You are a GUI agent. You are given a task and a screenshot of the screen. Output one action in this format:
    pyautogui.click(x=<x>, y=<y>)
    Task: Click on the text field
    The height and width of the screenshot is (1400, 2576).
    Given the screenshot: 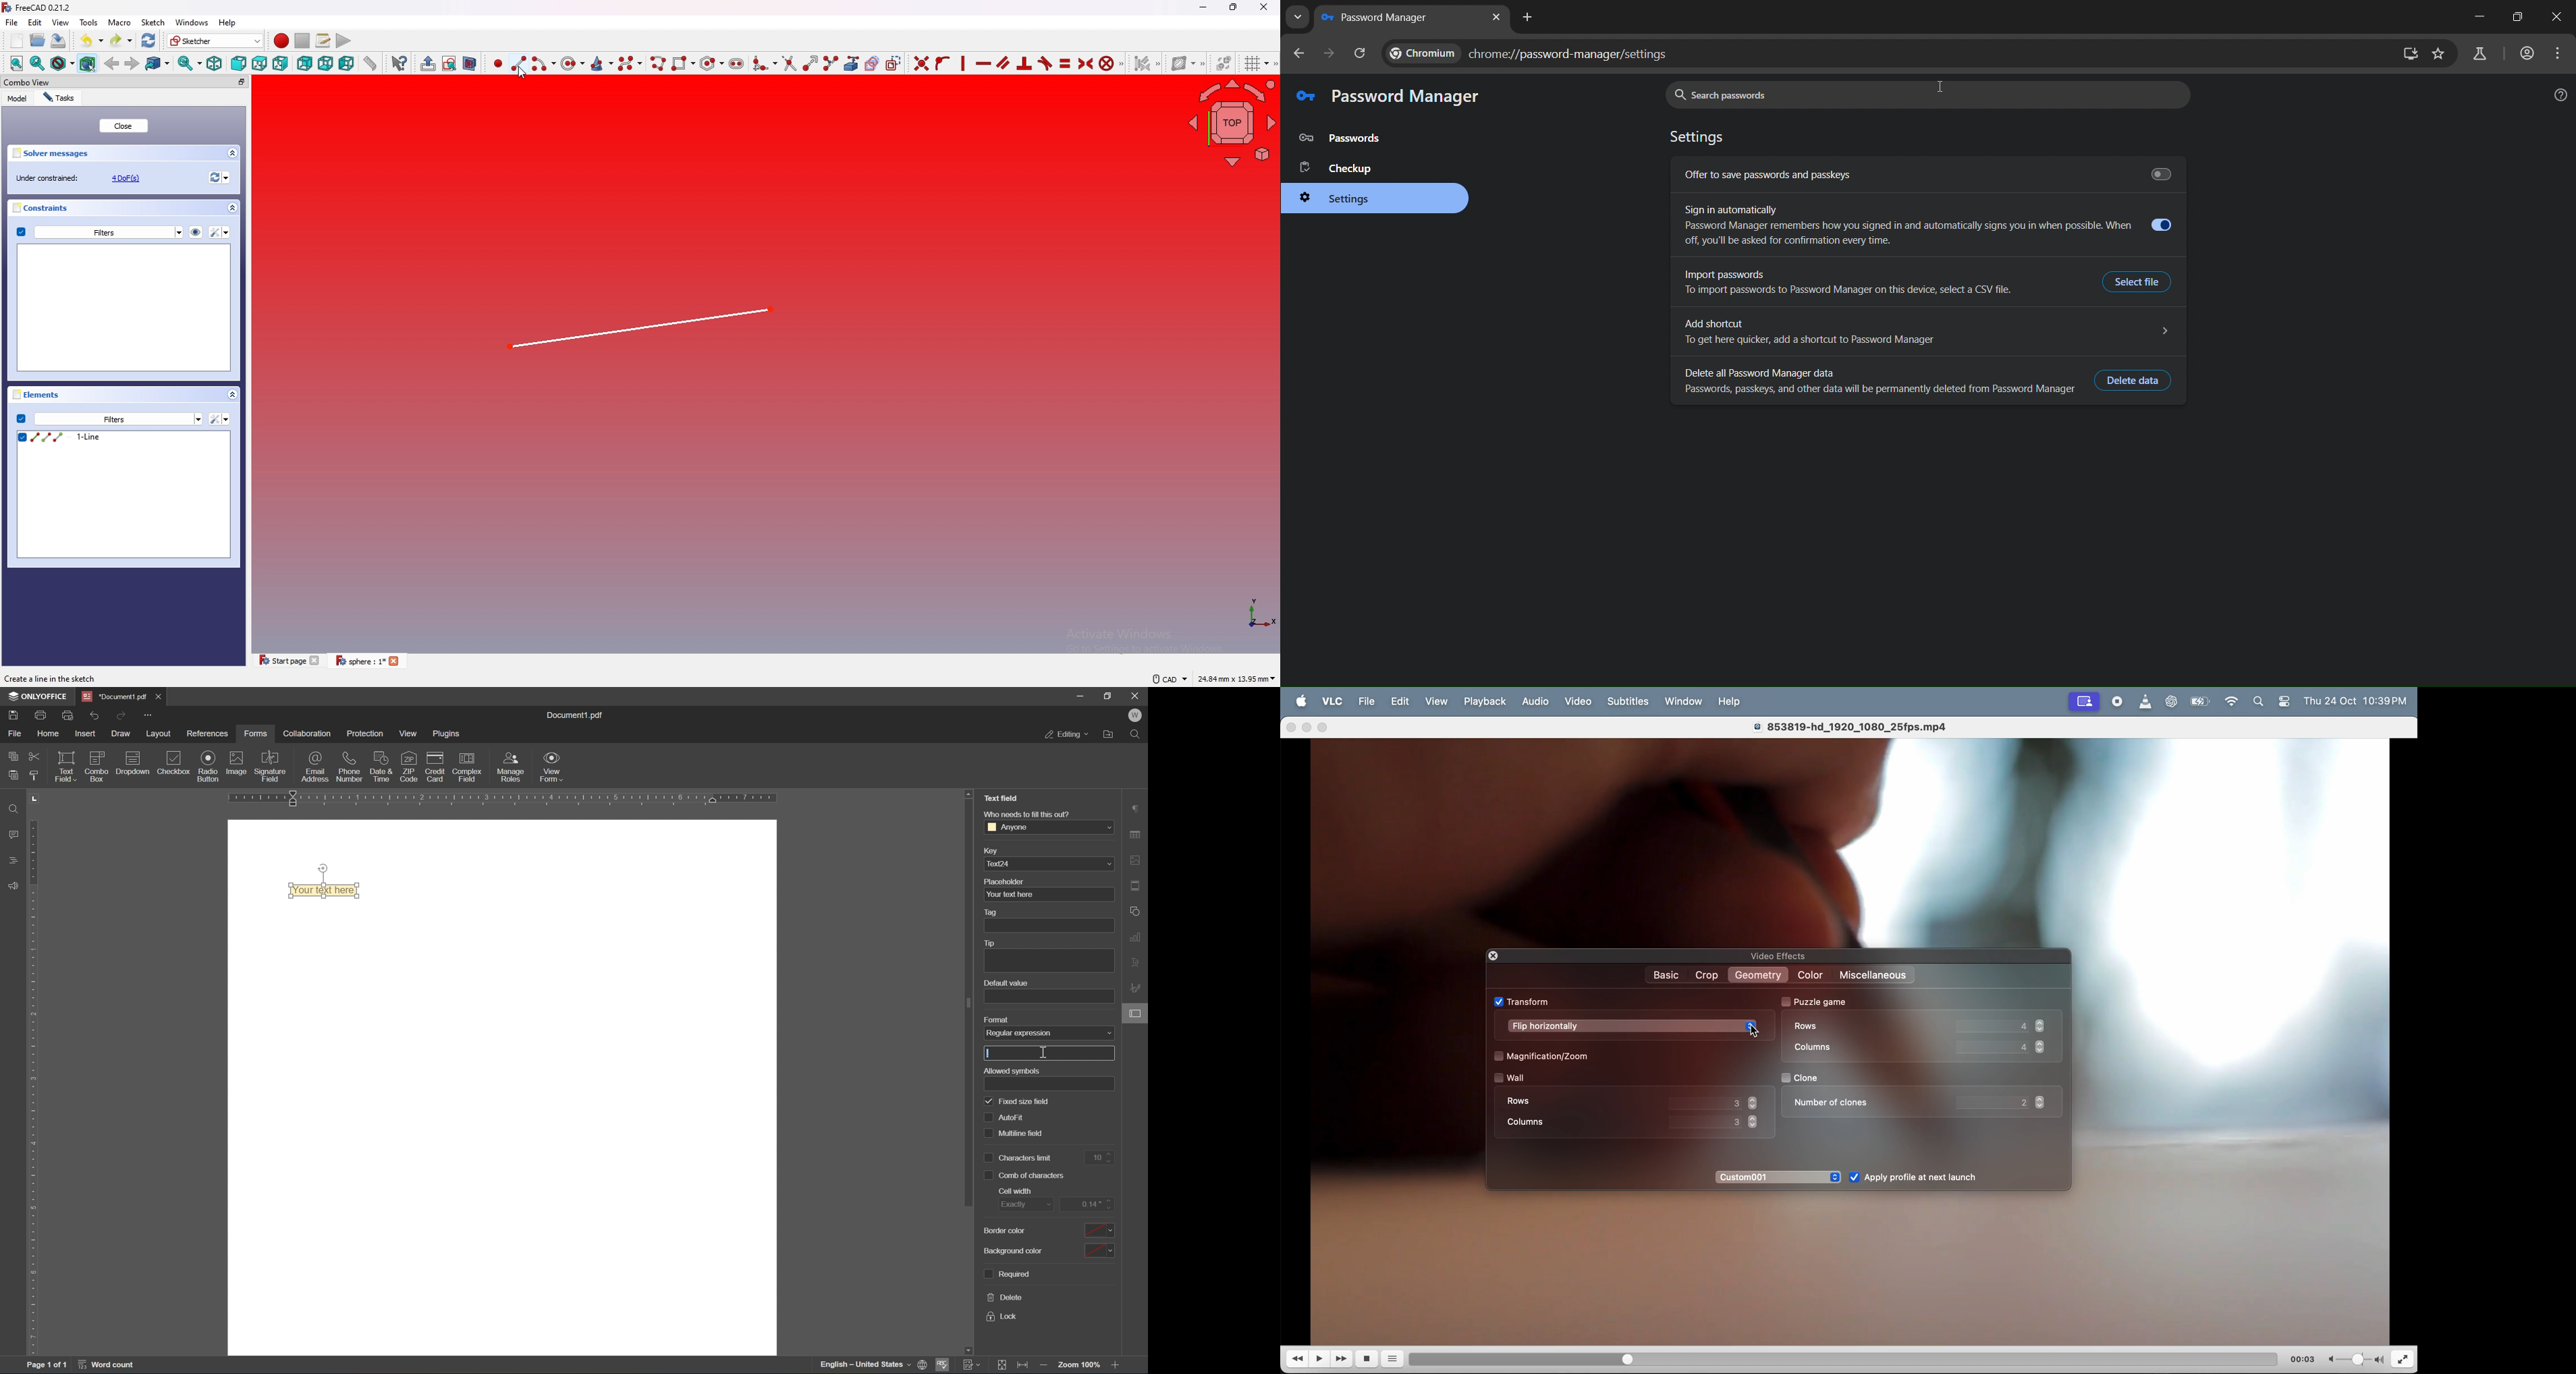 What is the action you would take?
    pyautogui.click(x=64, y=765)
    